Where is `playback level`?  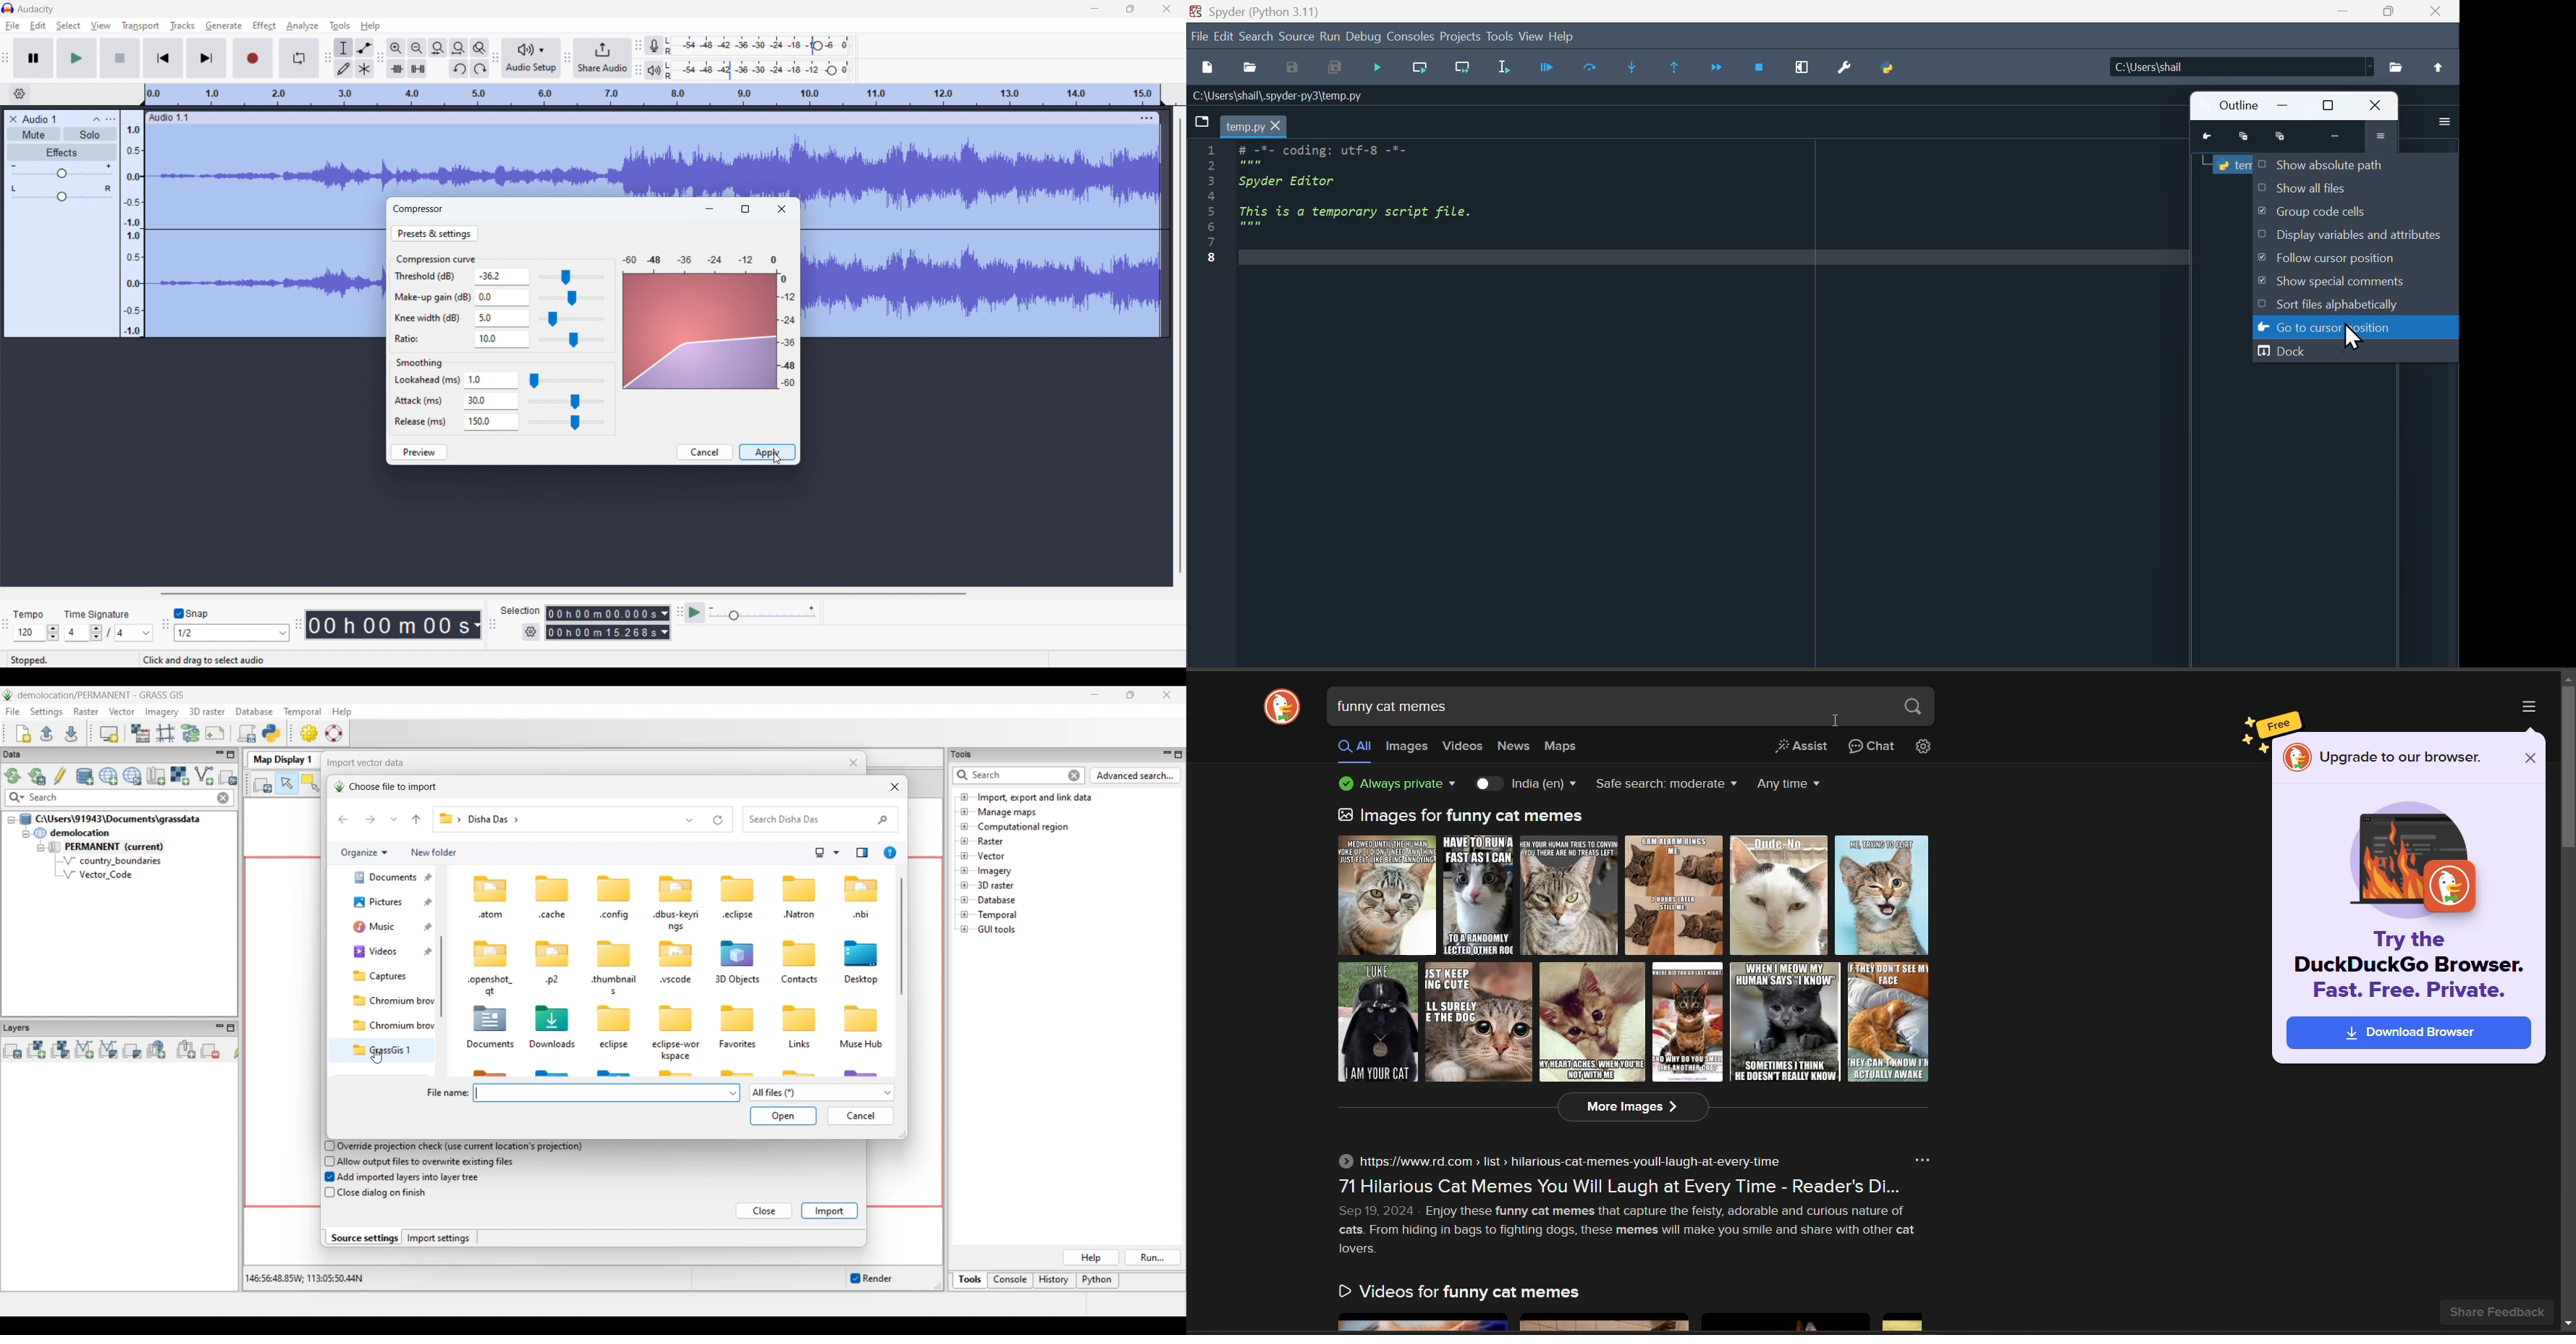
playback level is located at coordinates (766, 71).